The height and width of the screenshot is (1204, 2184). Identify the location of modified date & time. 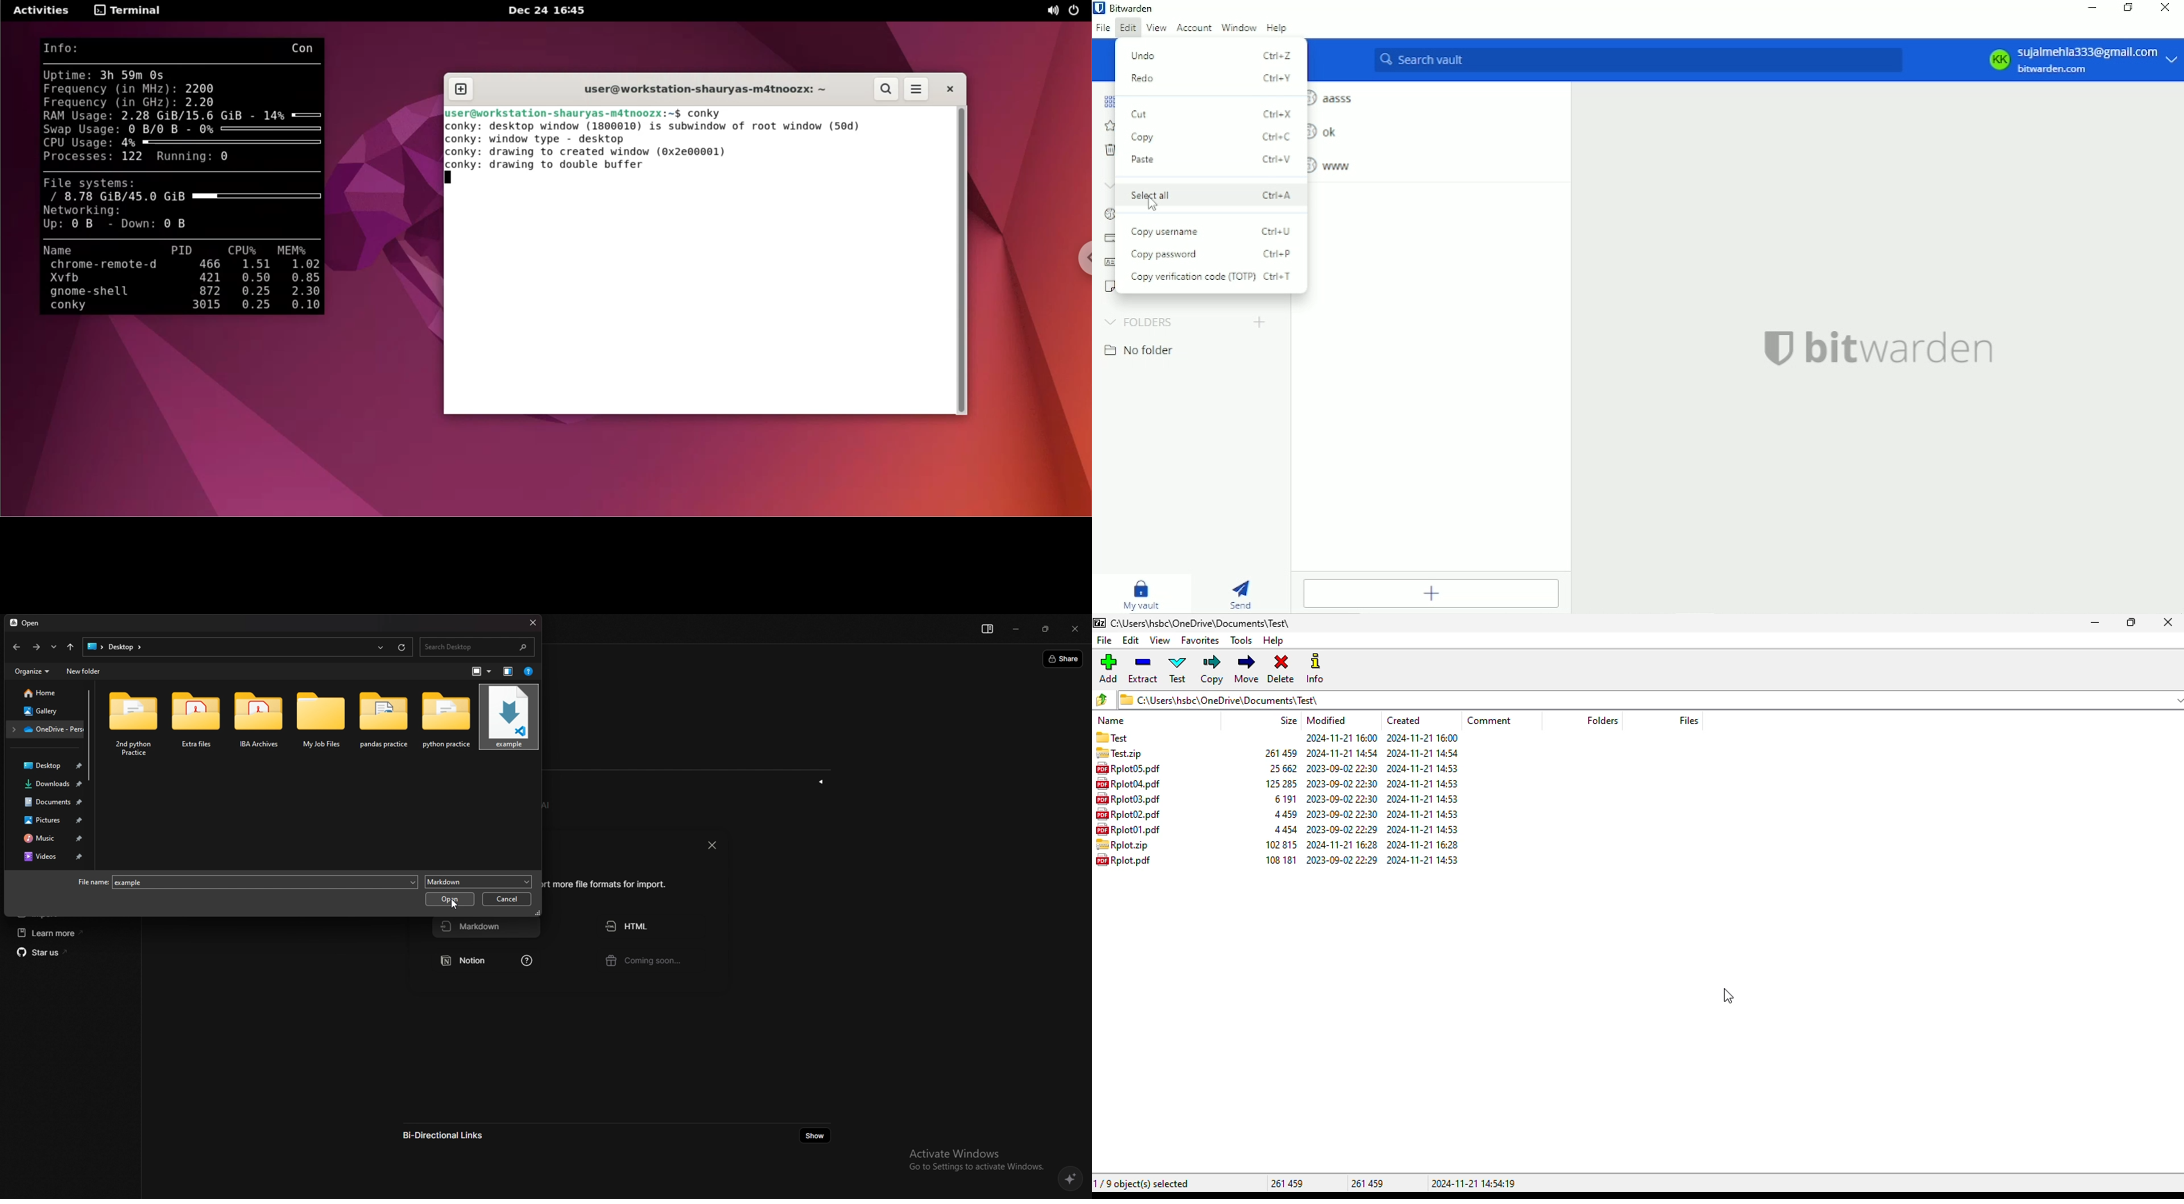
(1342, 829).